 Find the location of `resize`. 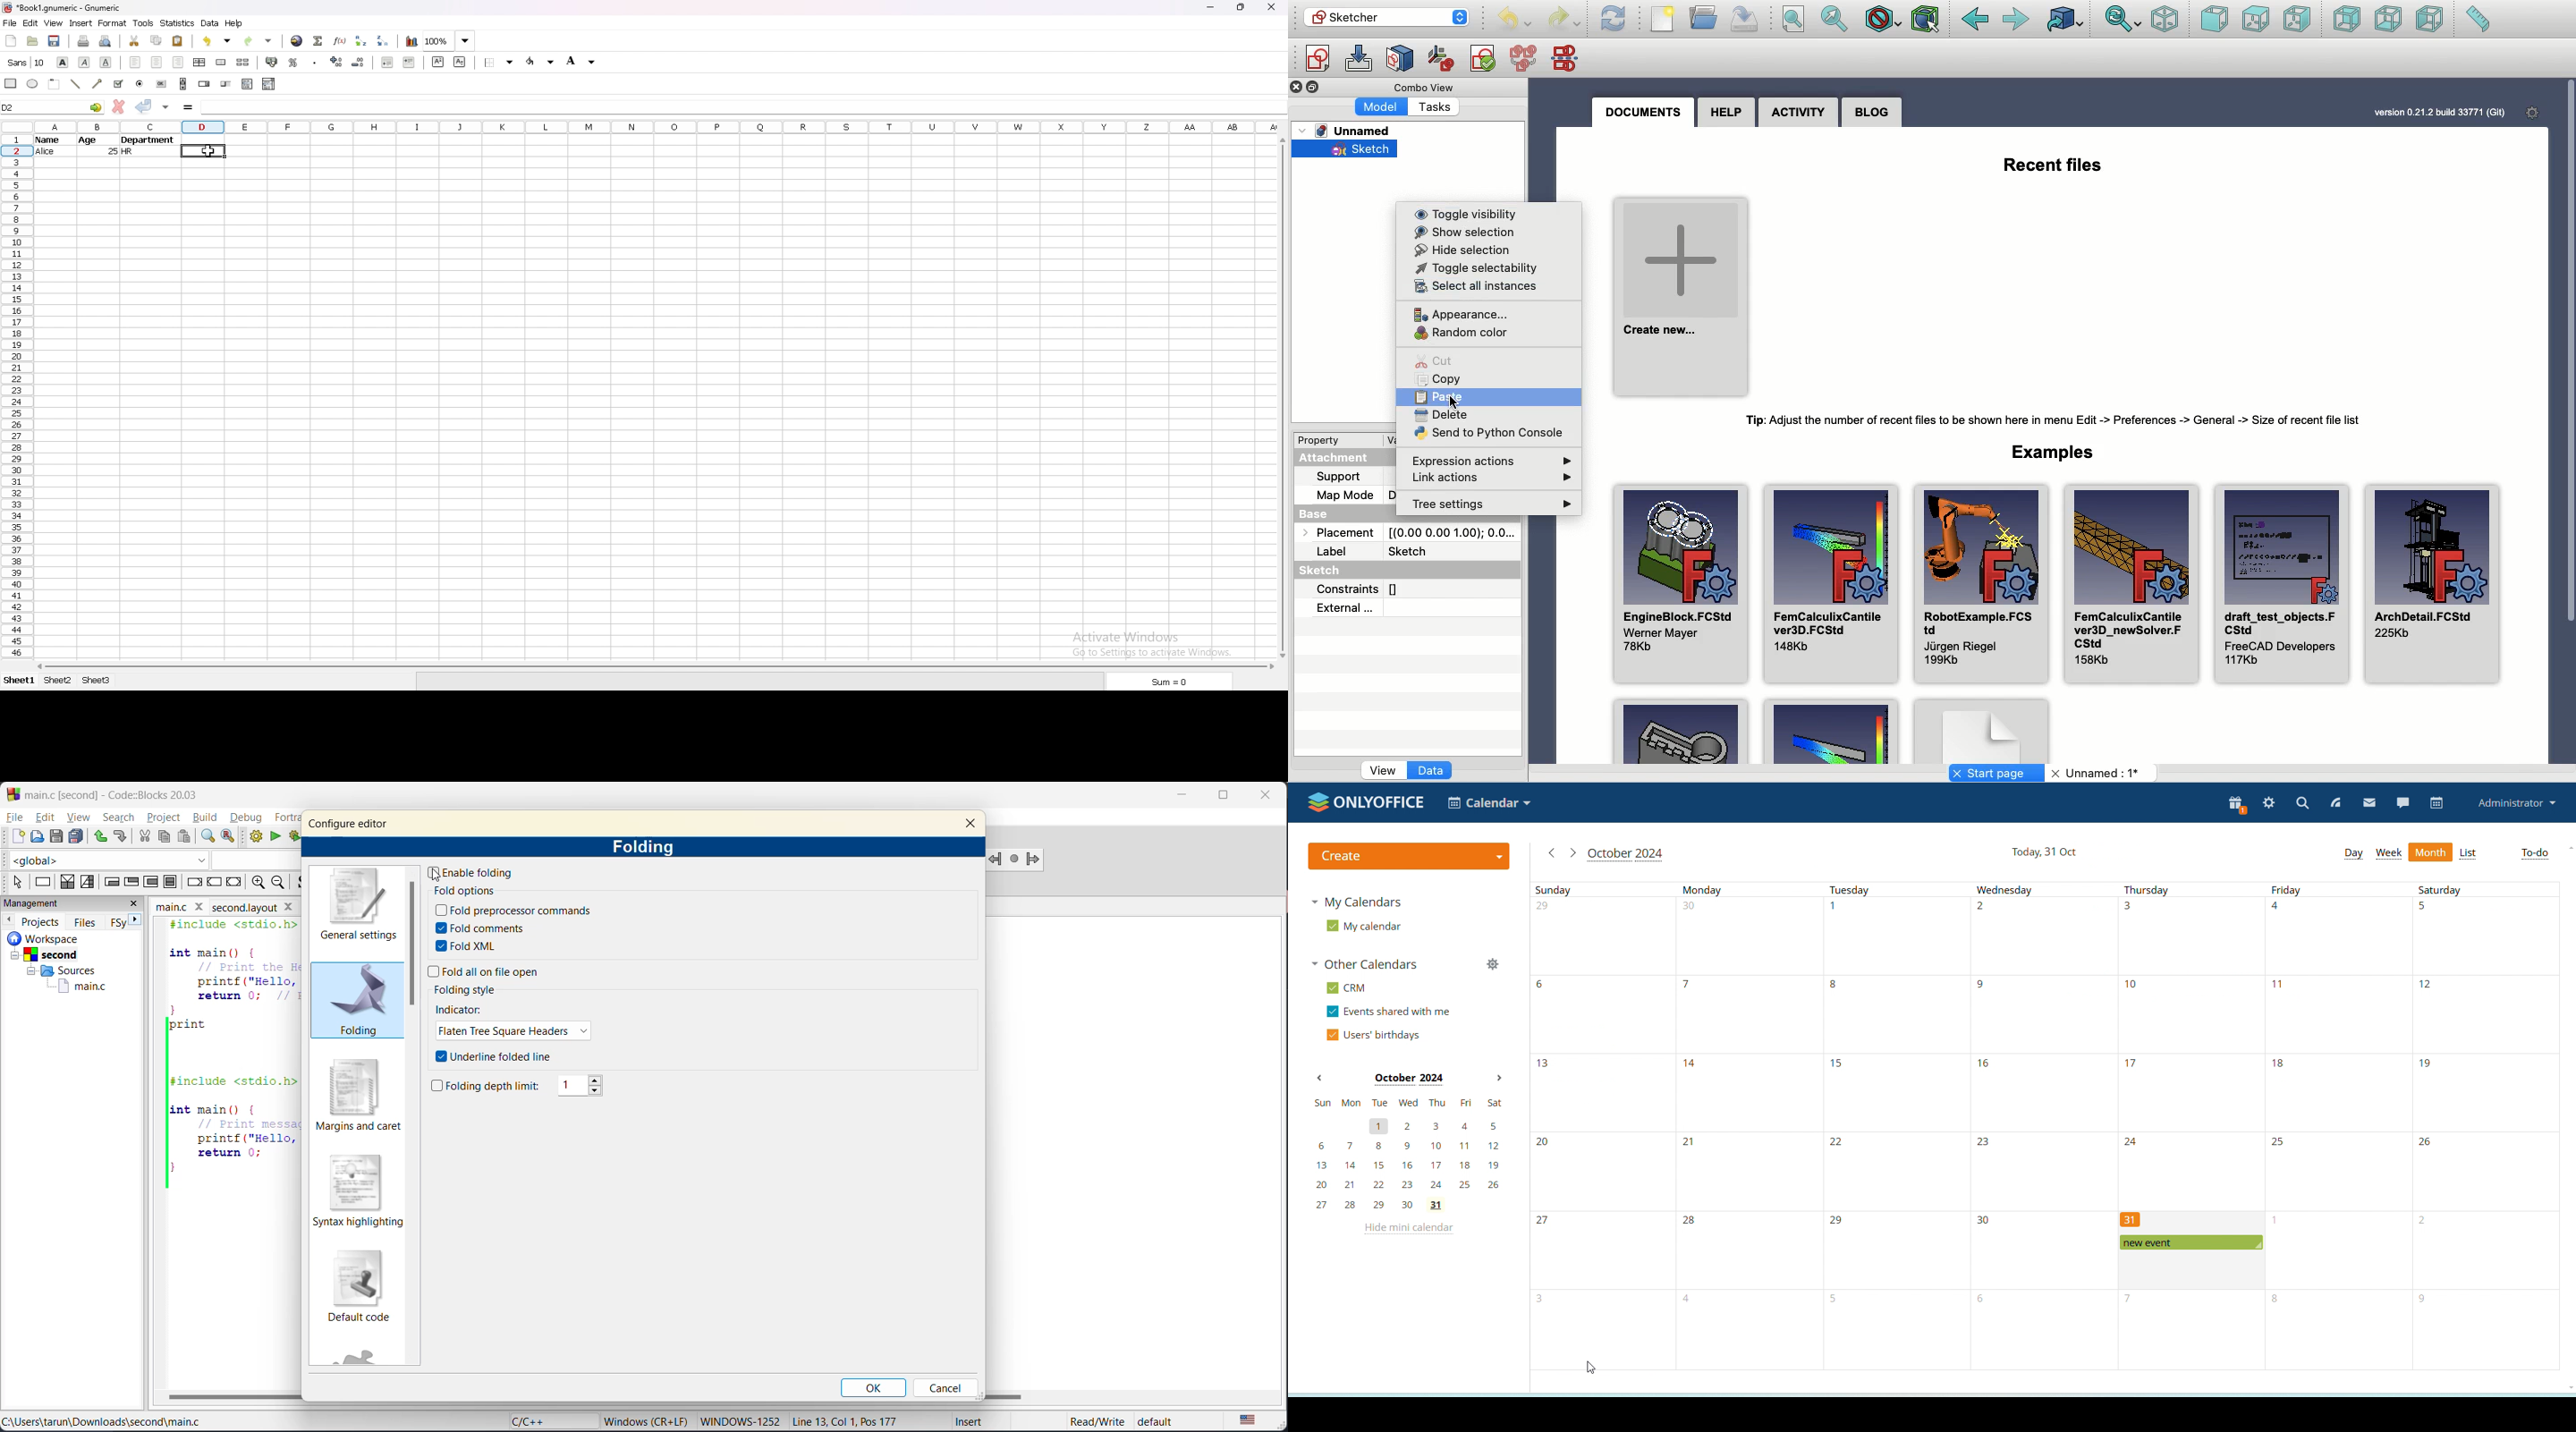

resize is located at coordinates (1239, 7).